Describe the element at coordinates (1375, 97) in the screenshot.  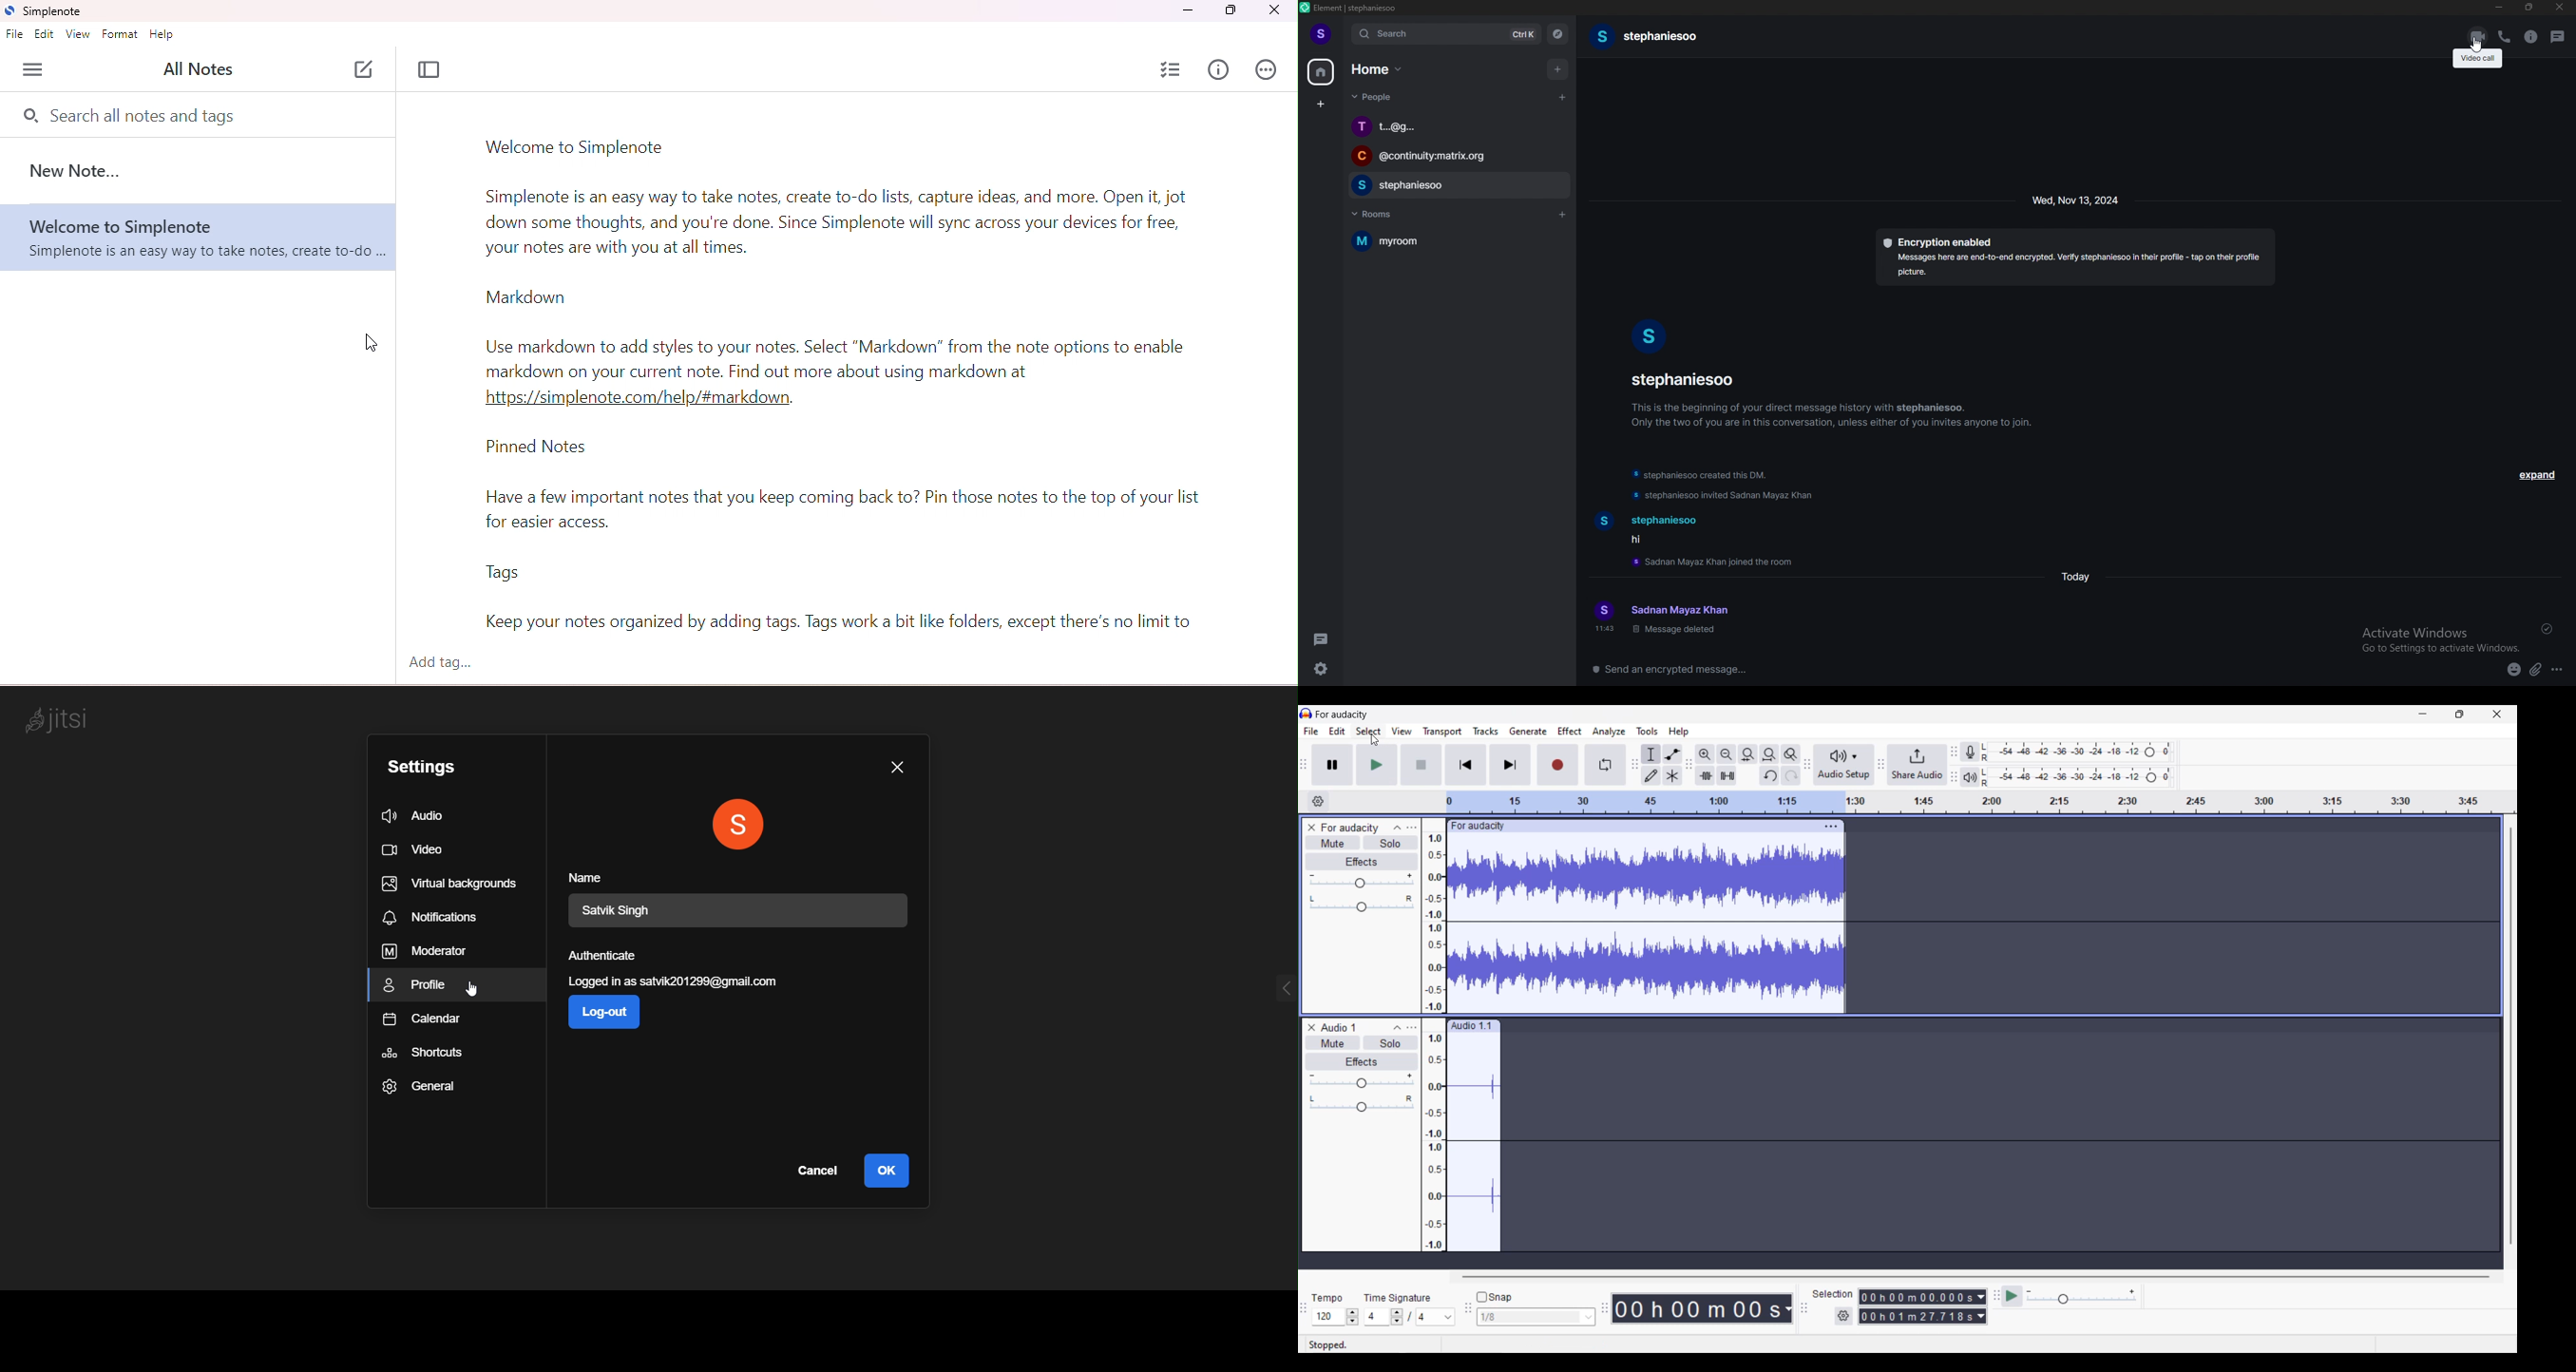
I see `people` at that location.